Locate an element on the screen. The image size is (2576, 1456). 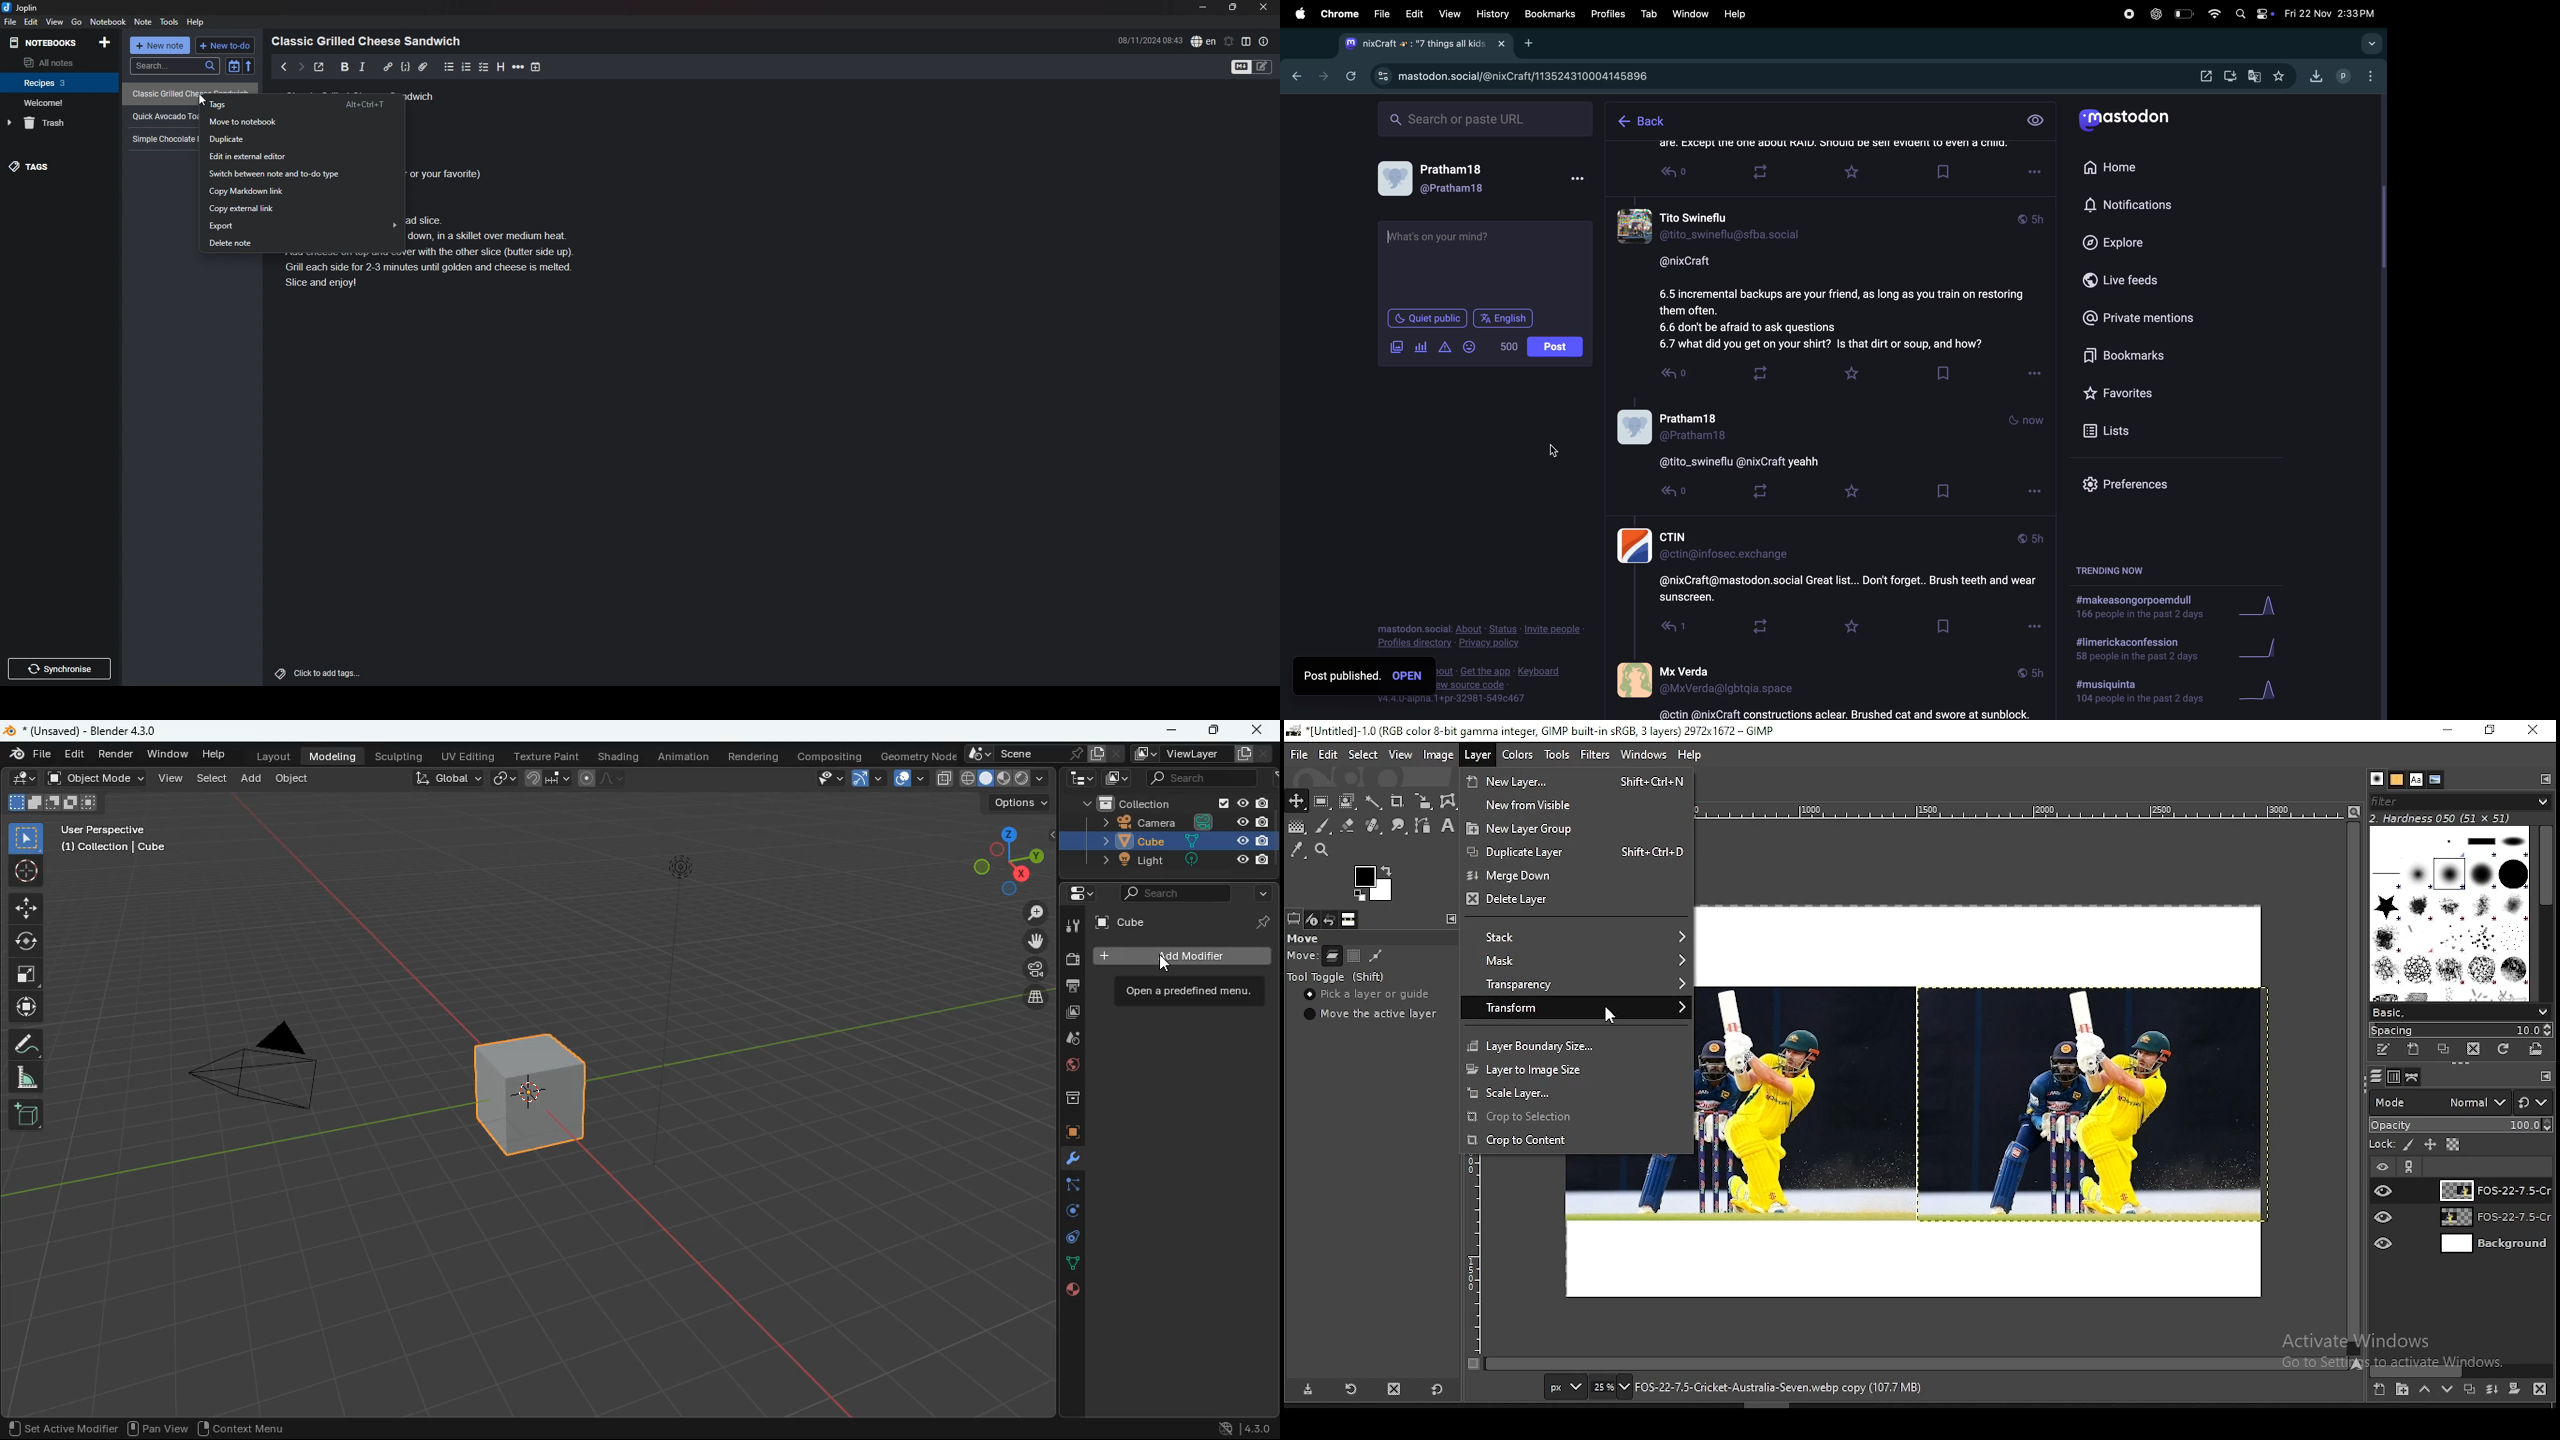
toggle editor layout is located at coordinates (1247, 41).